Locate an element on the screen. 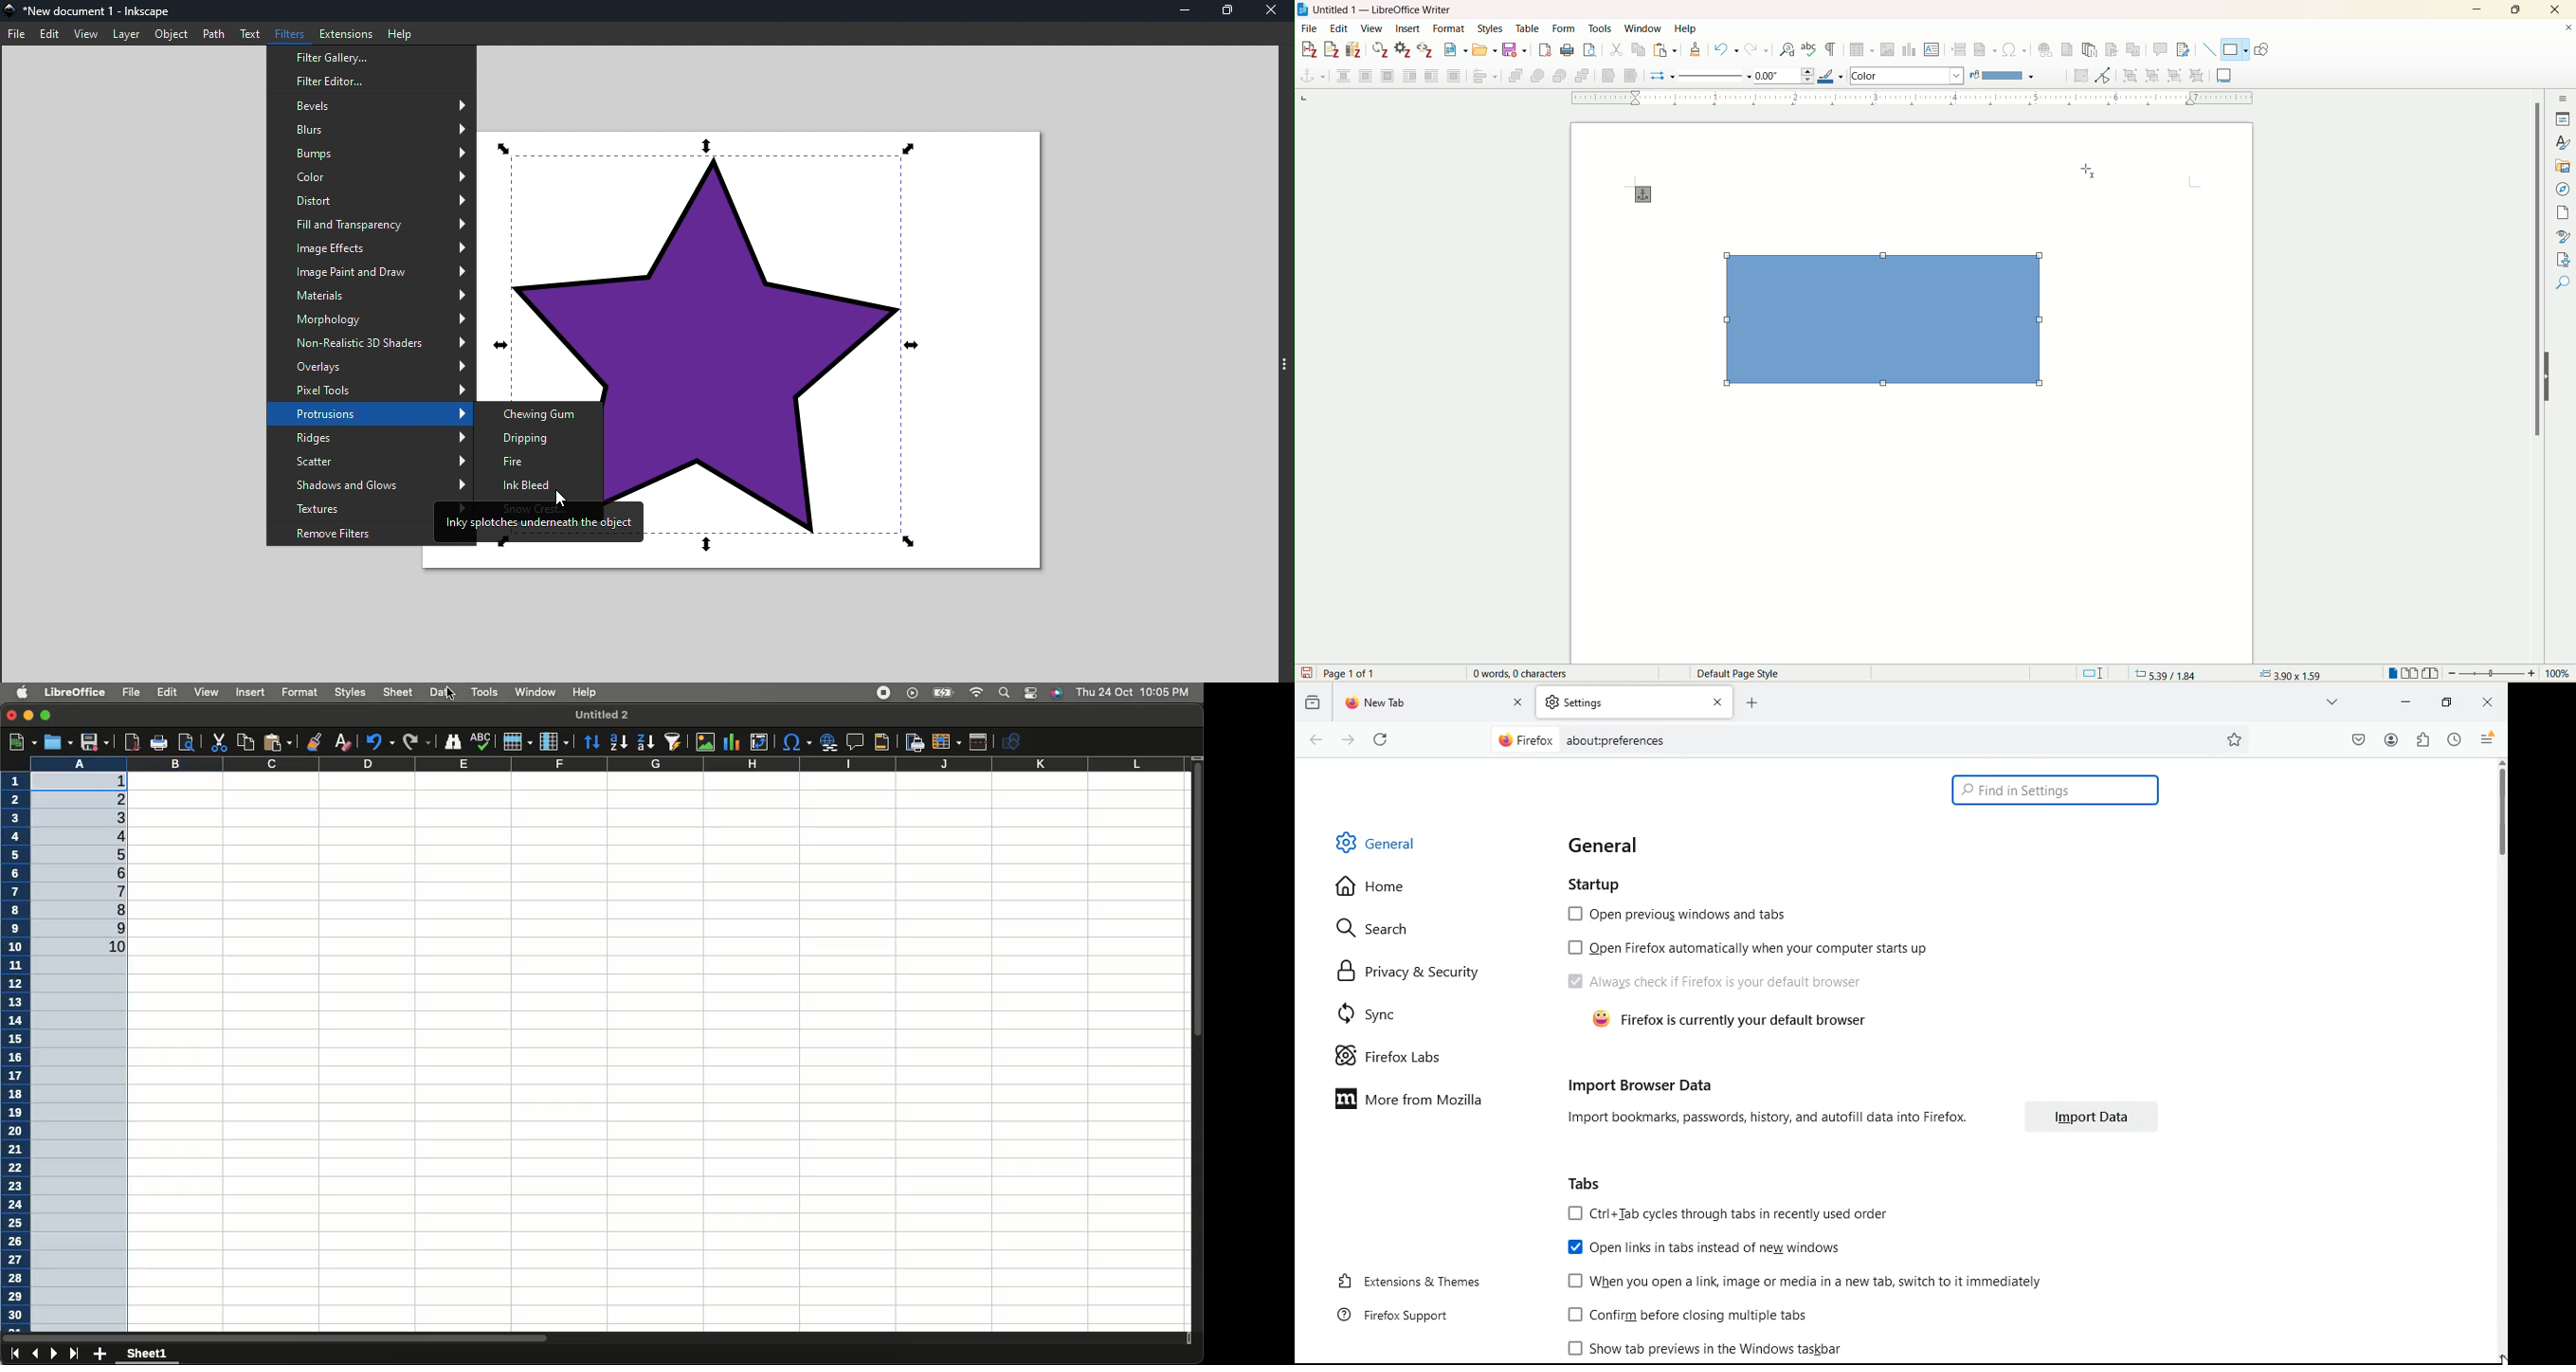  multi page view is located at coordinates (2411, 672).